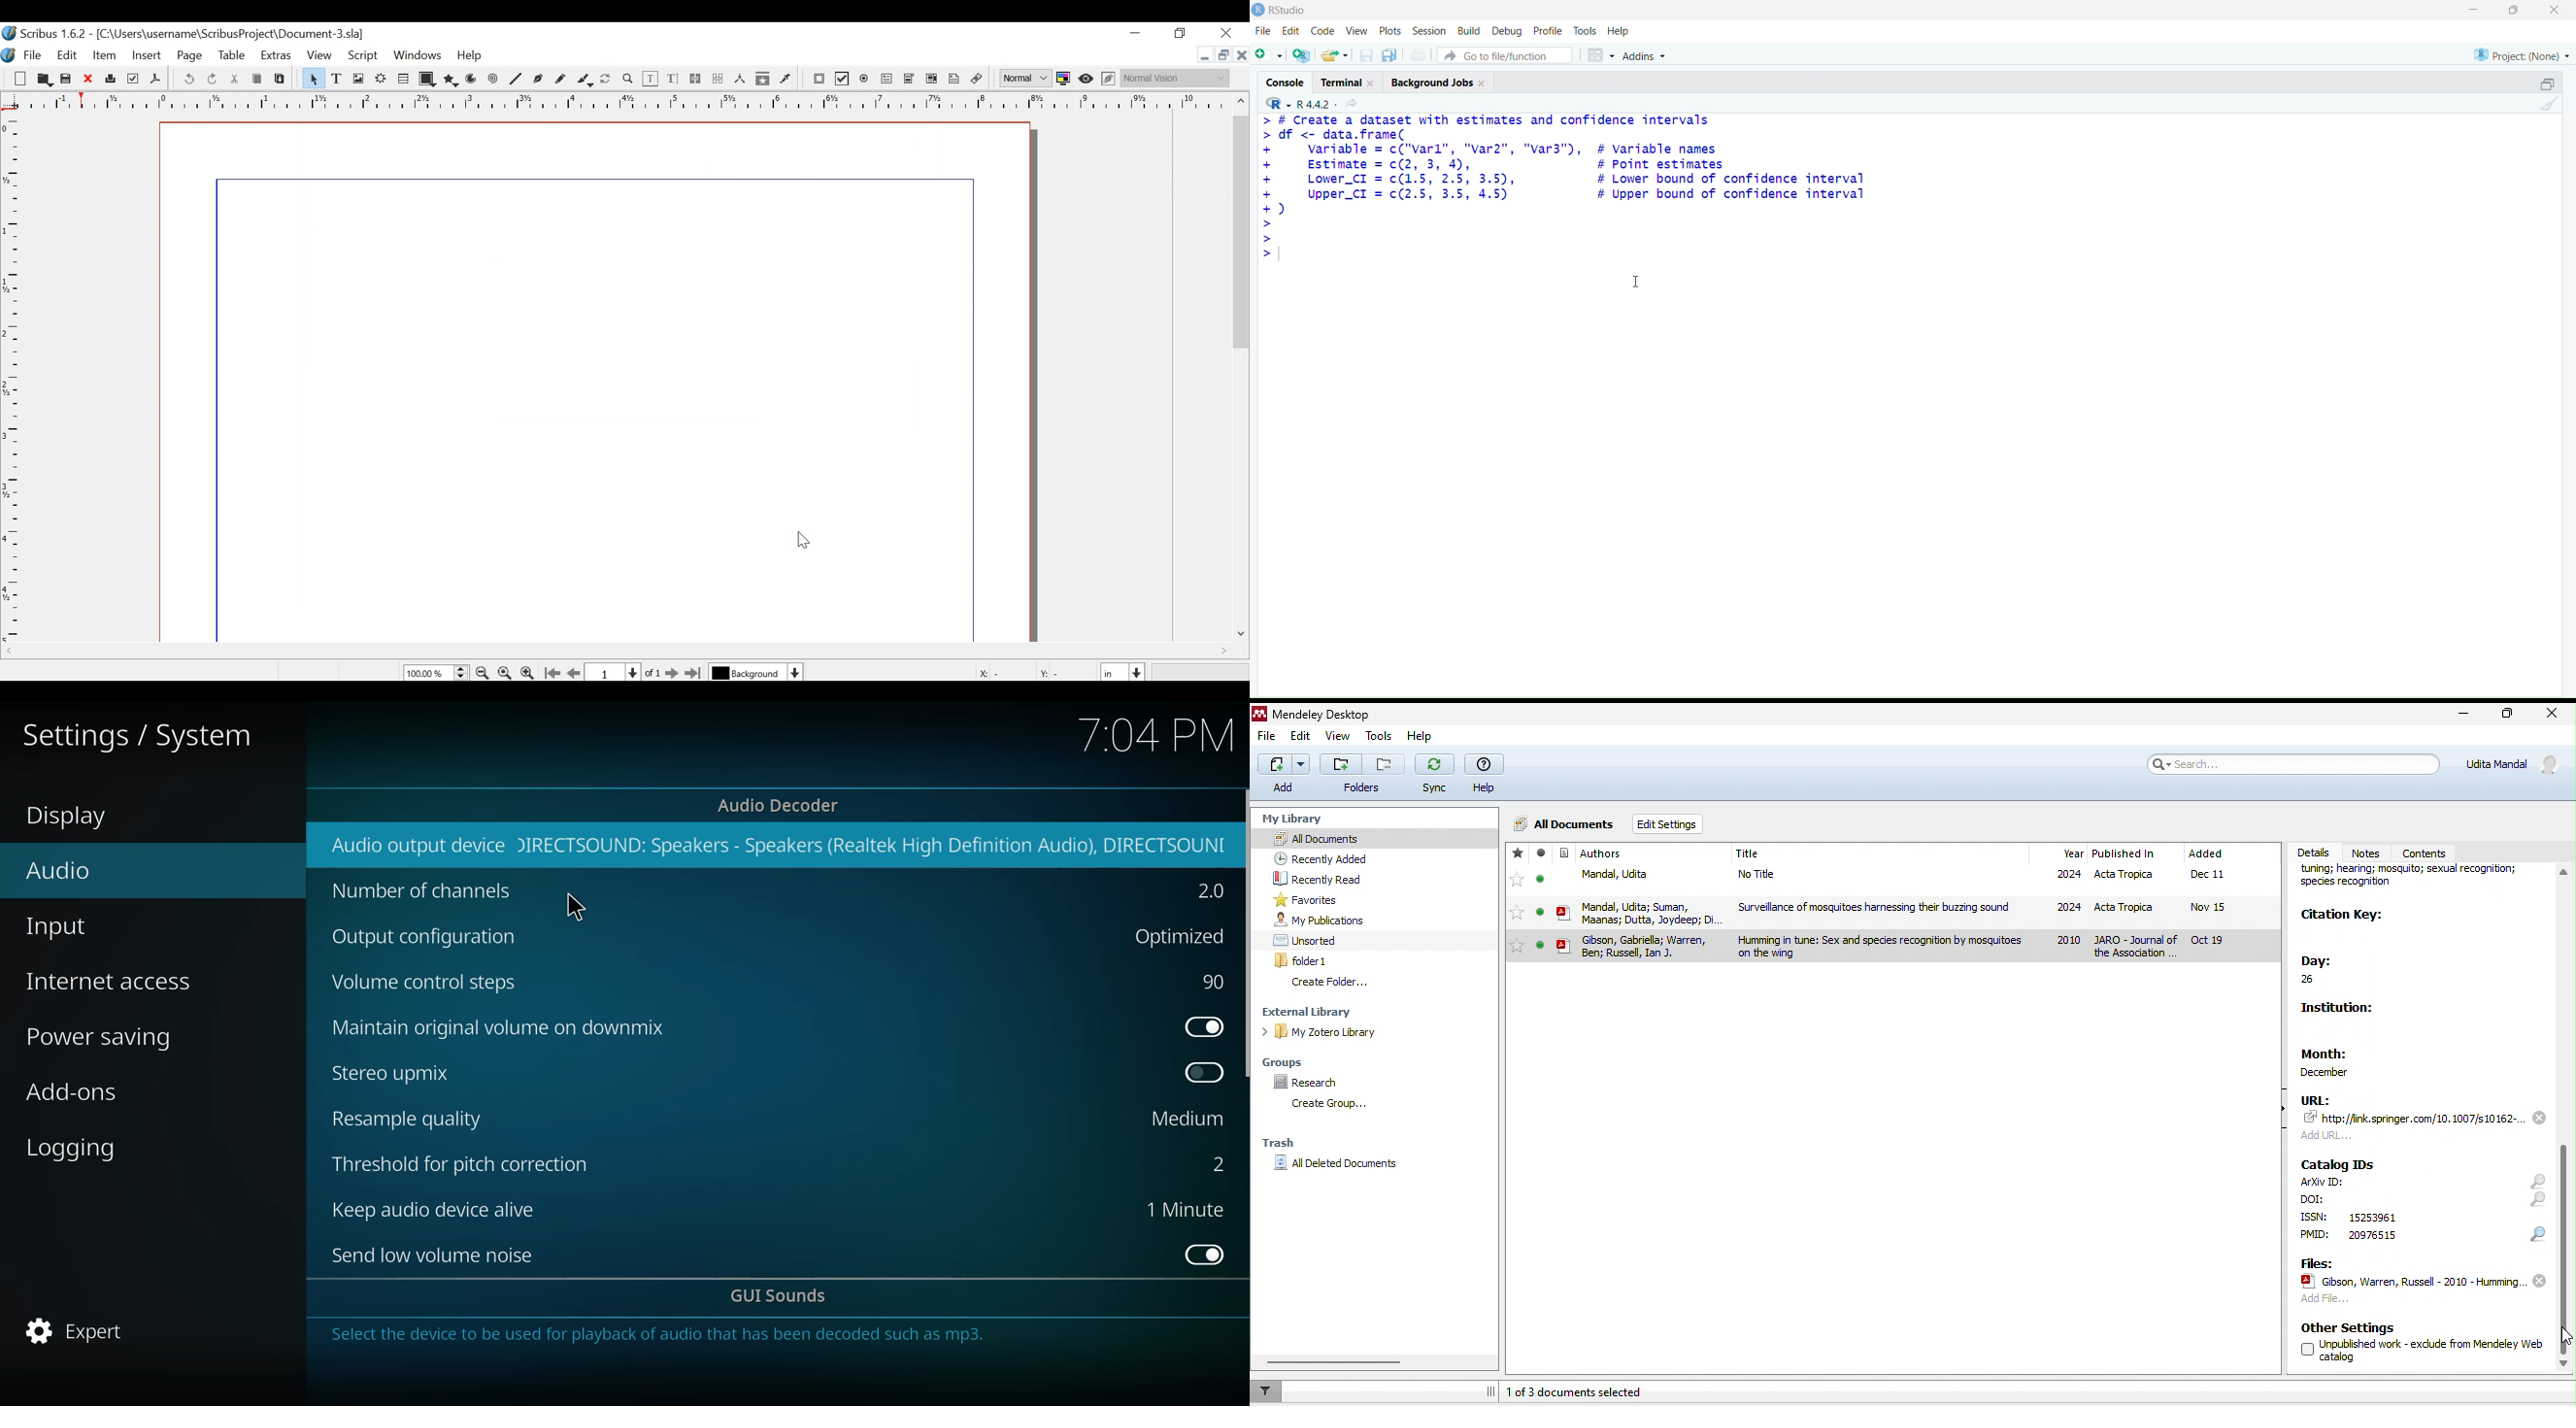 This screenshot has height=1428, width=2576. What do you see at coordinates (595, 383) in the screenshot?
I see `File` at bounding box center [595, 383].